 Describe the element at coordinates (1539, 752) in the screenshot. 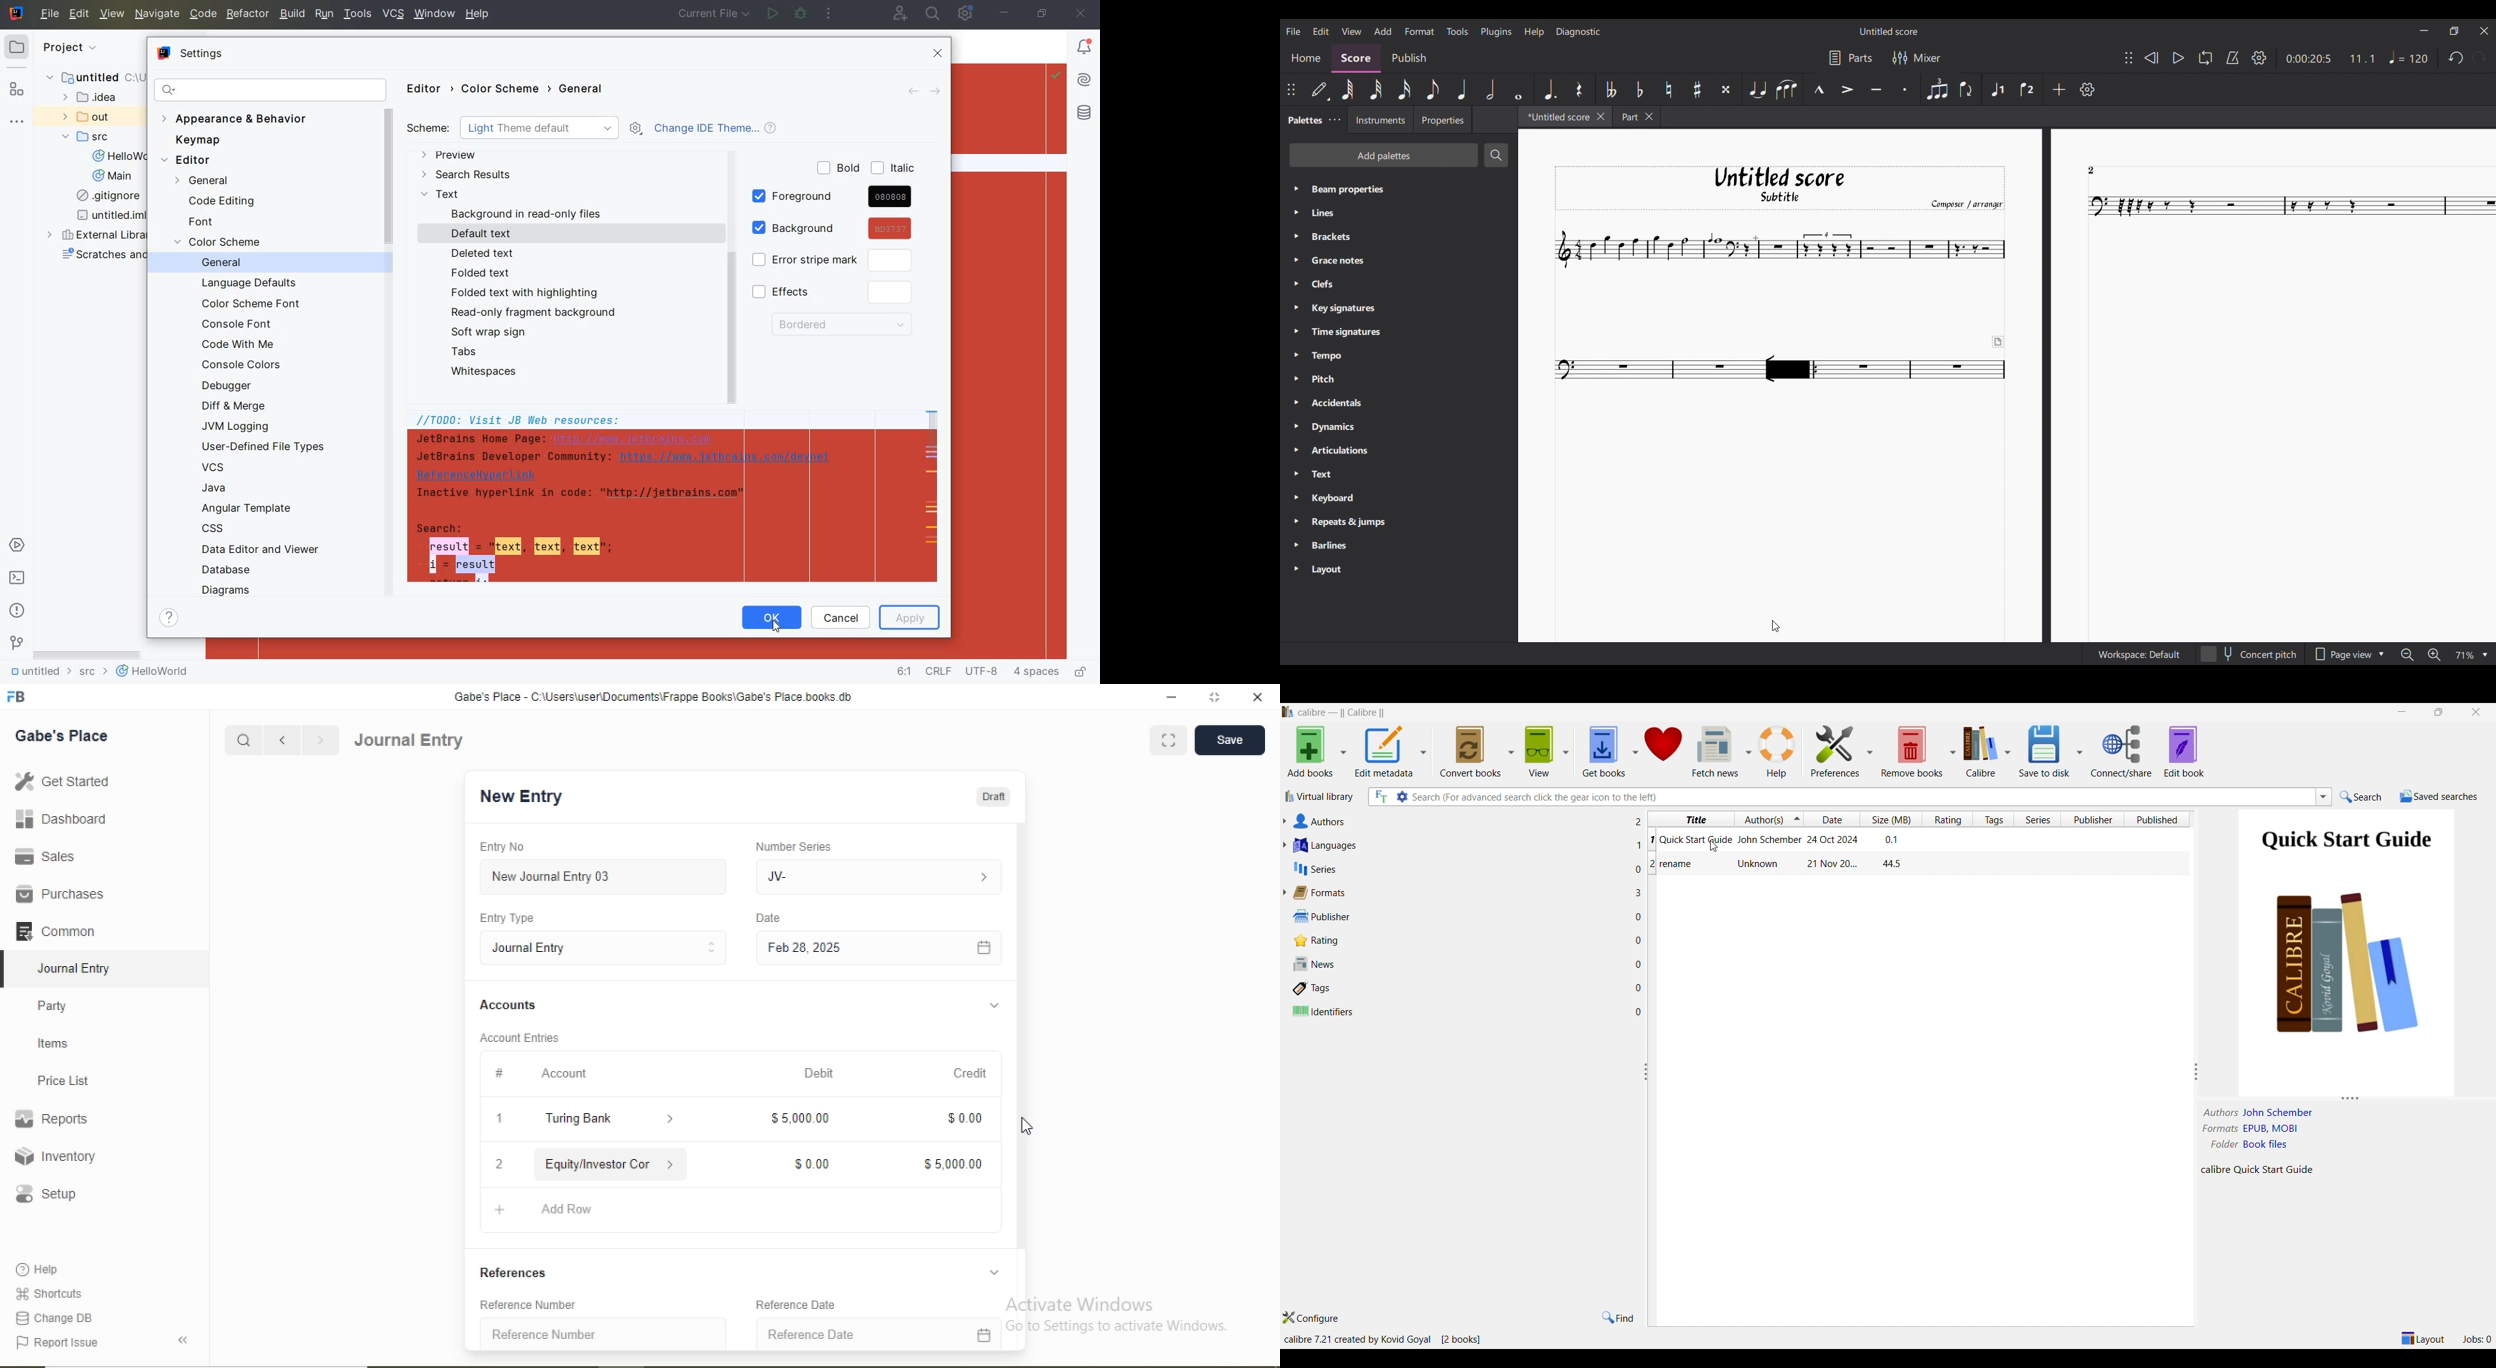

I see `View` at that location.